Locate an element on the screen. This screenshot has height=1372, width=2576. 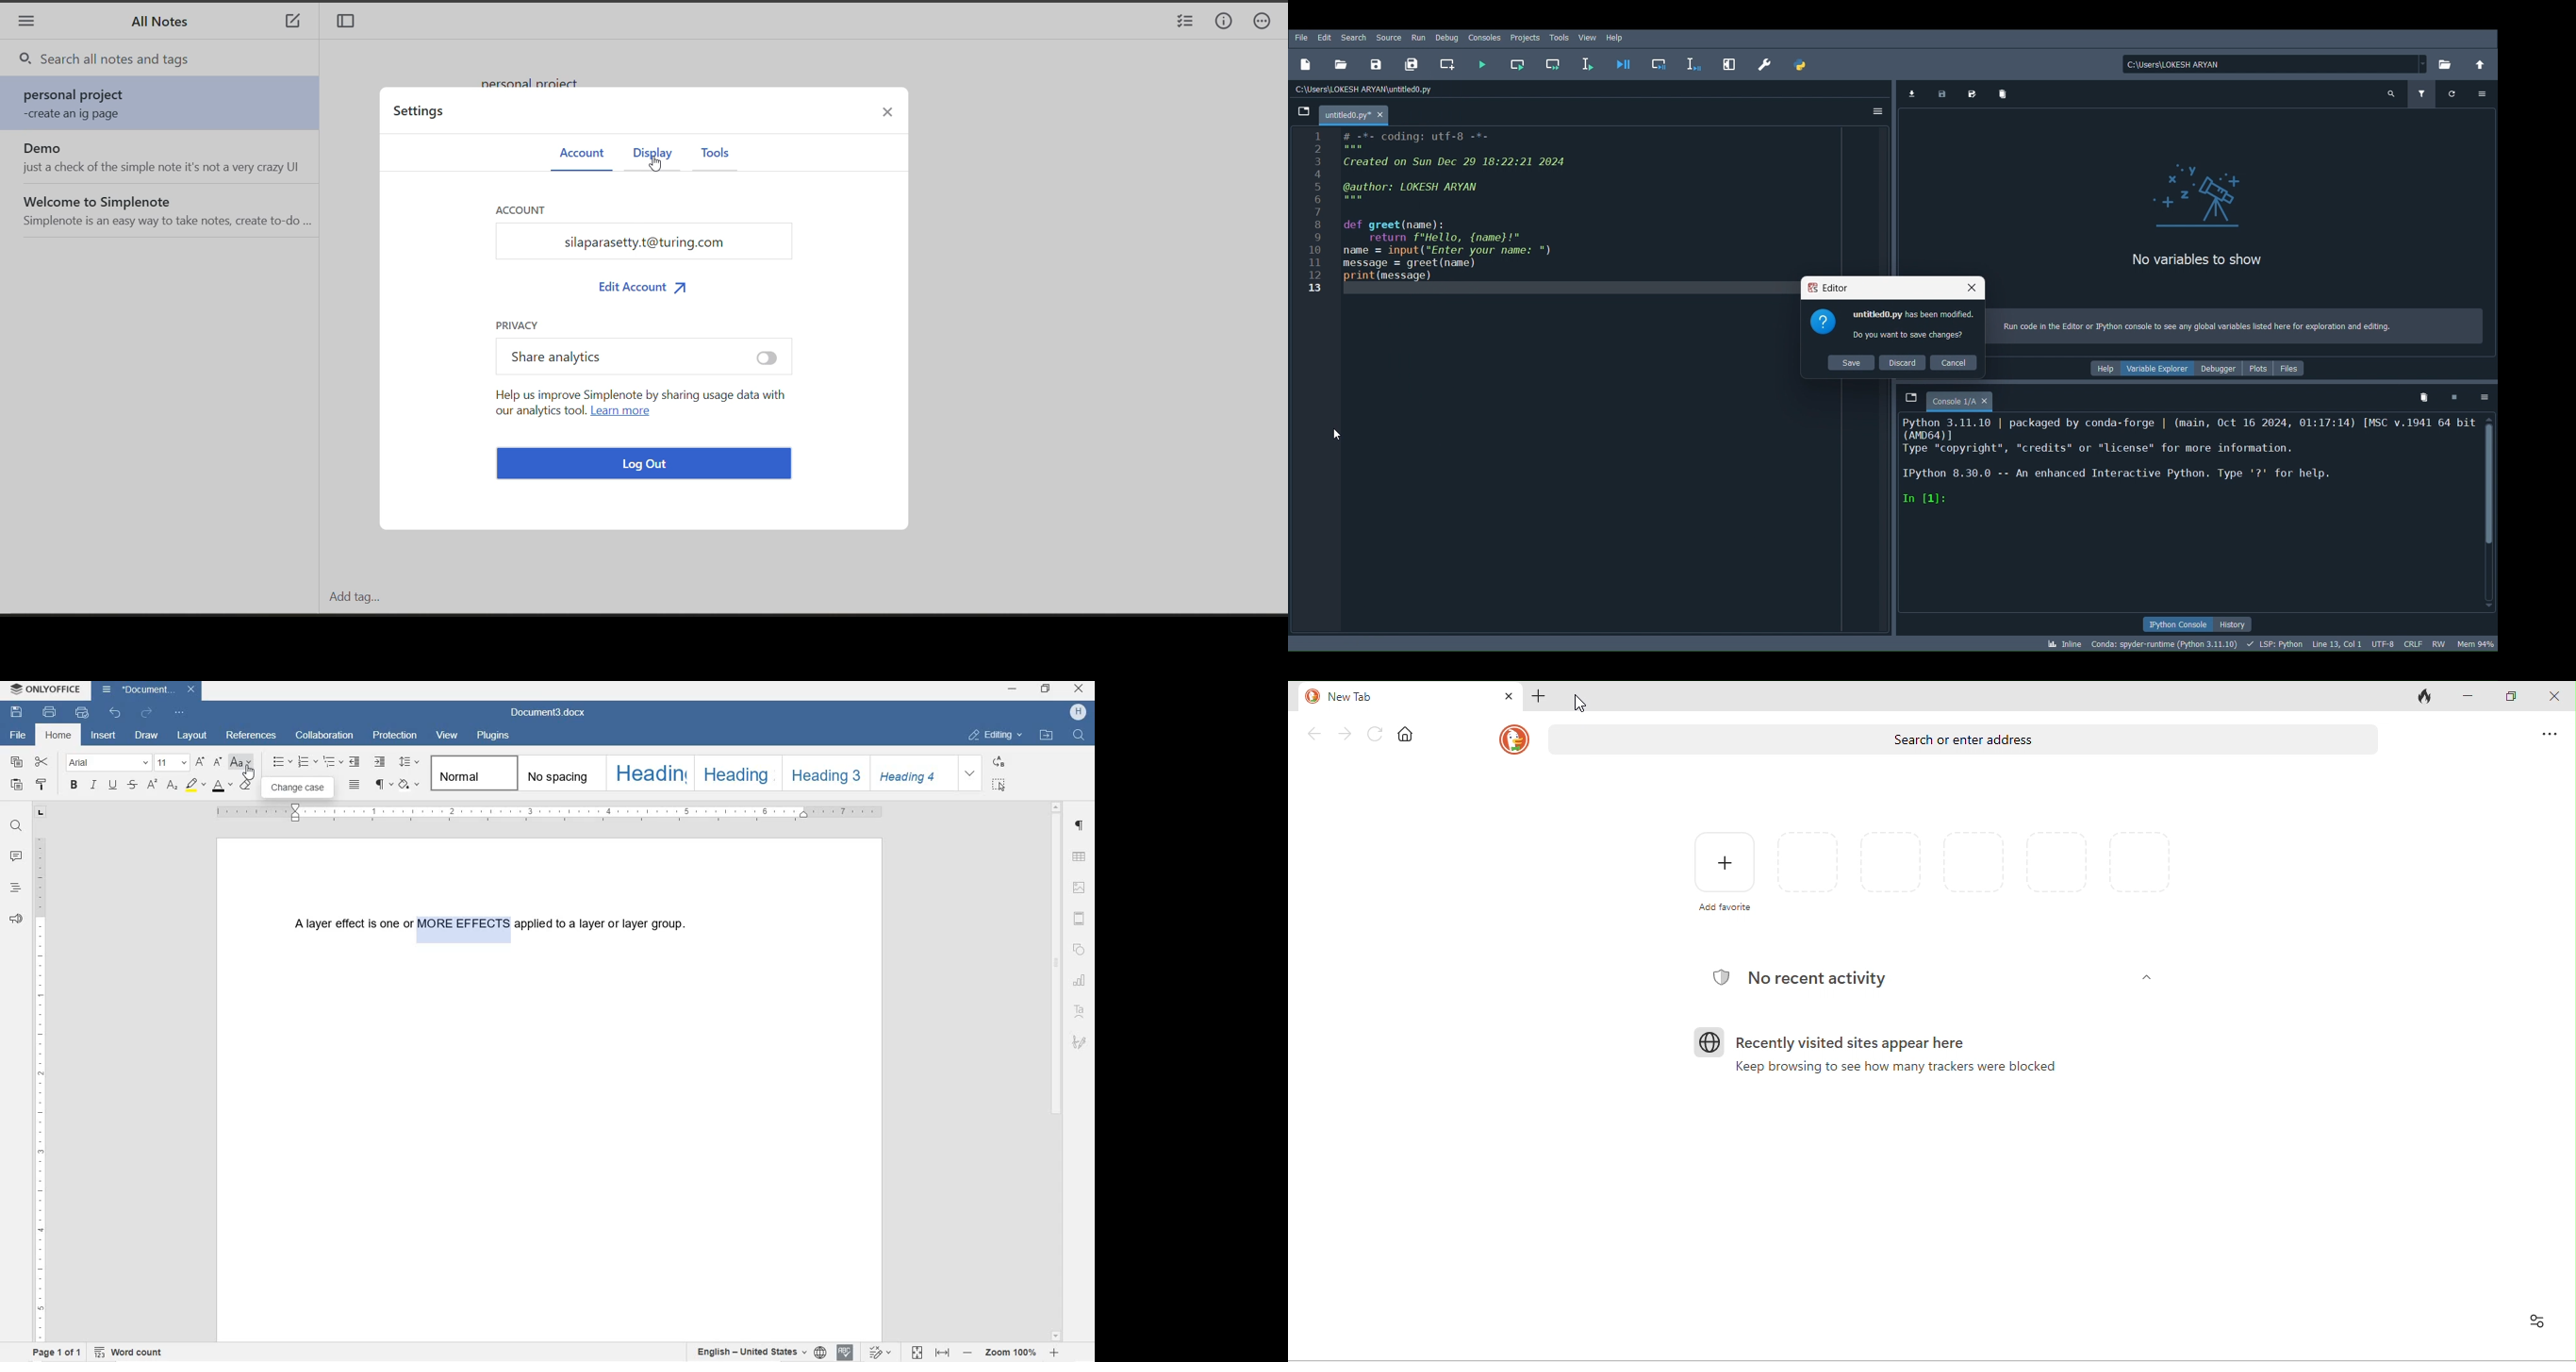
Search variable names and types (Ctrl + F) is located at coordinates (2392, 92).